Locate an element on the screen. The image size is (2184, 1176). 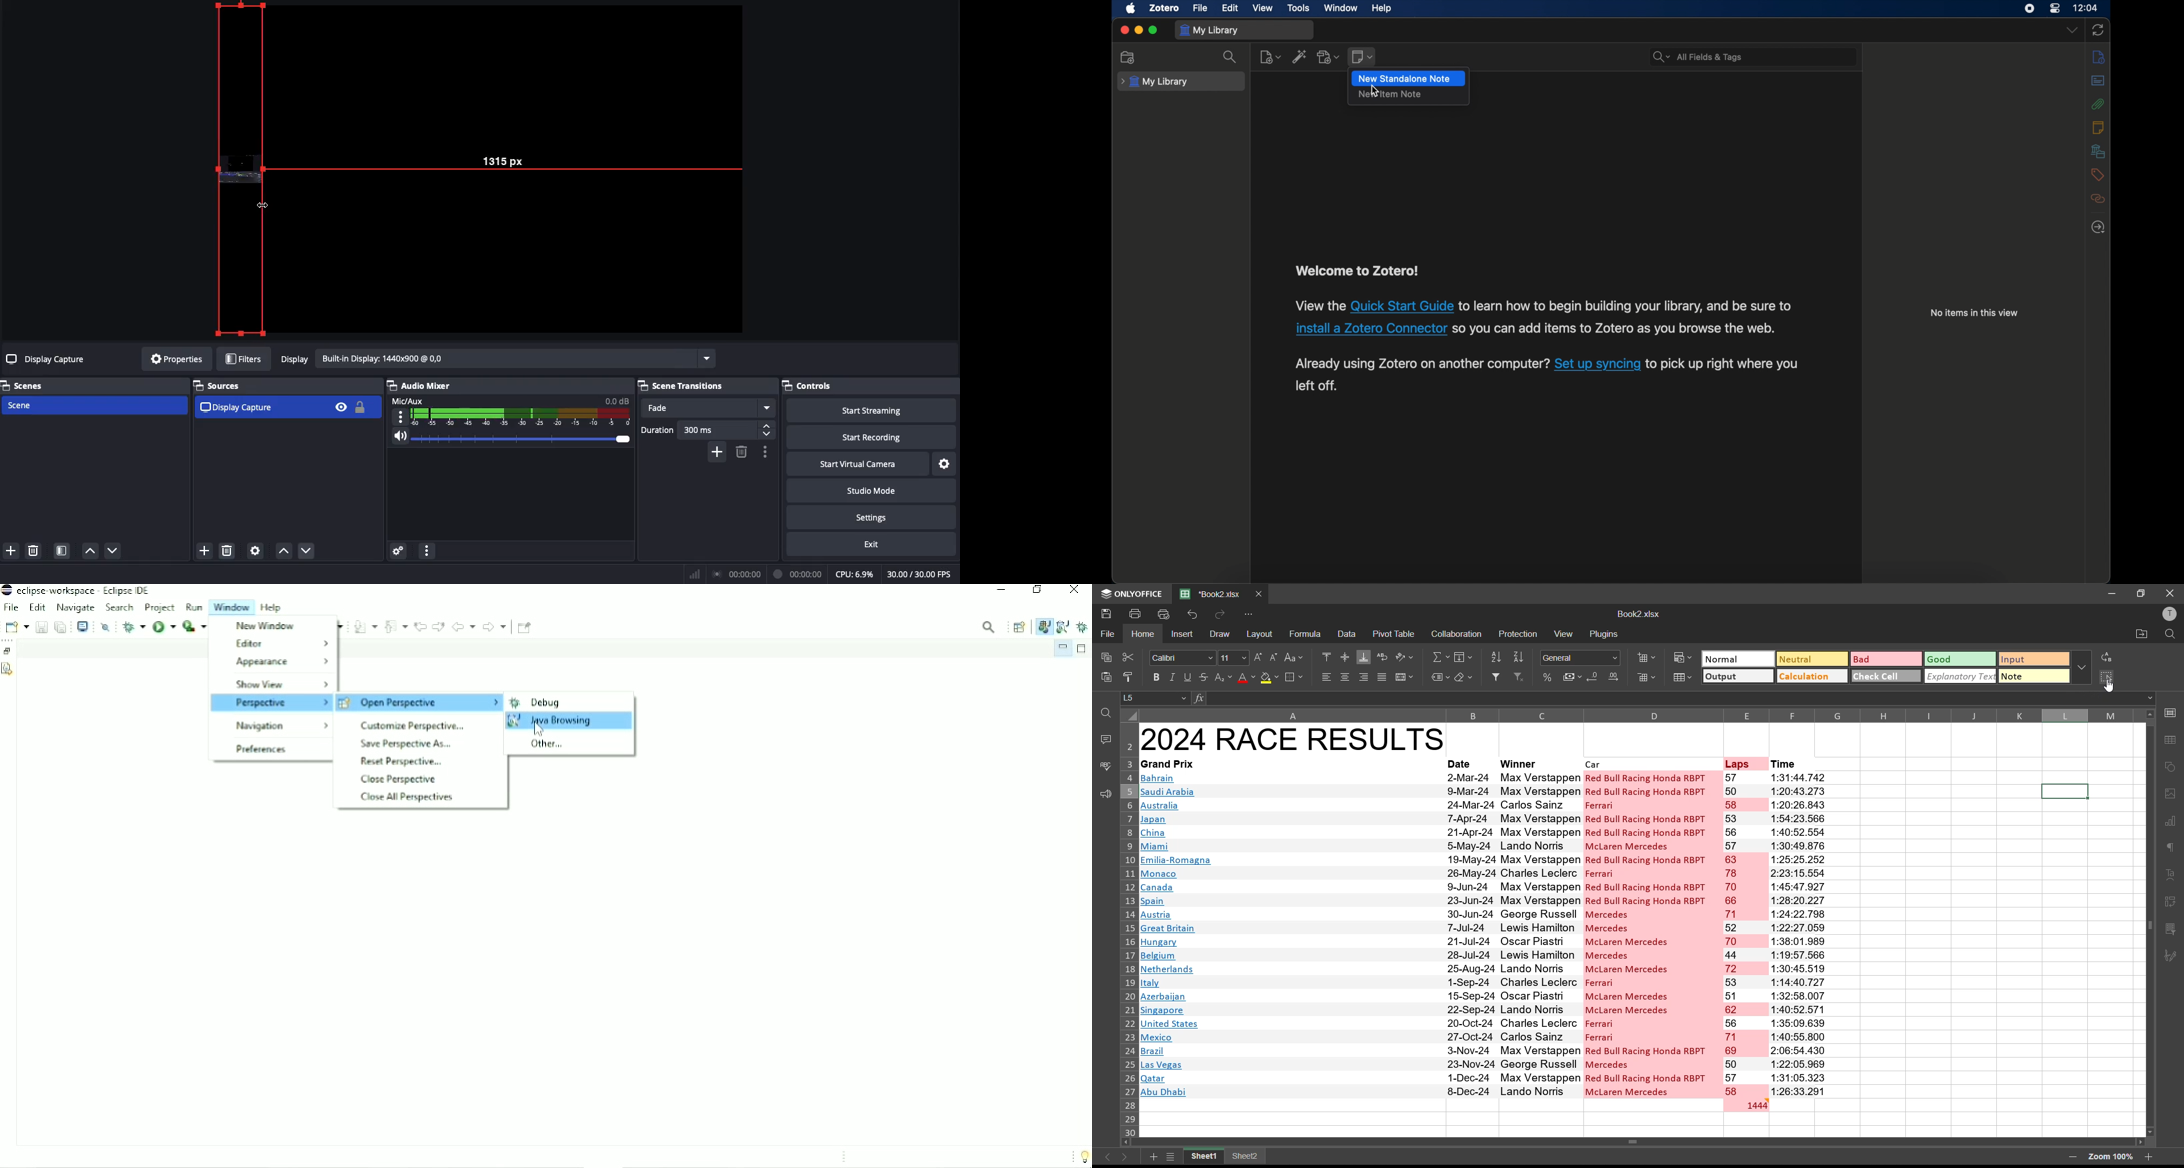
sheet 1 is located at coordinates (1204, 1157).